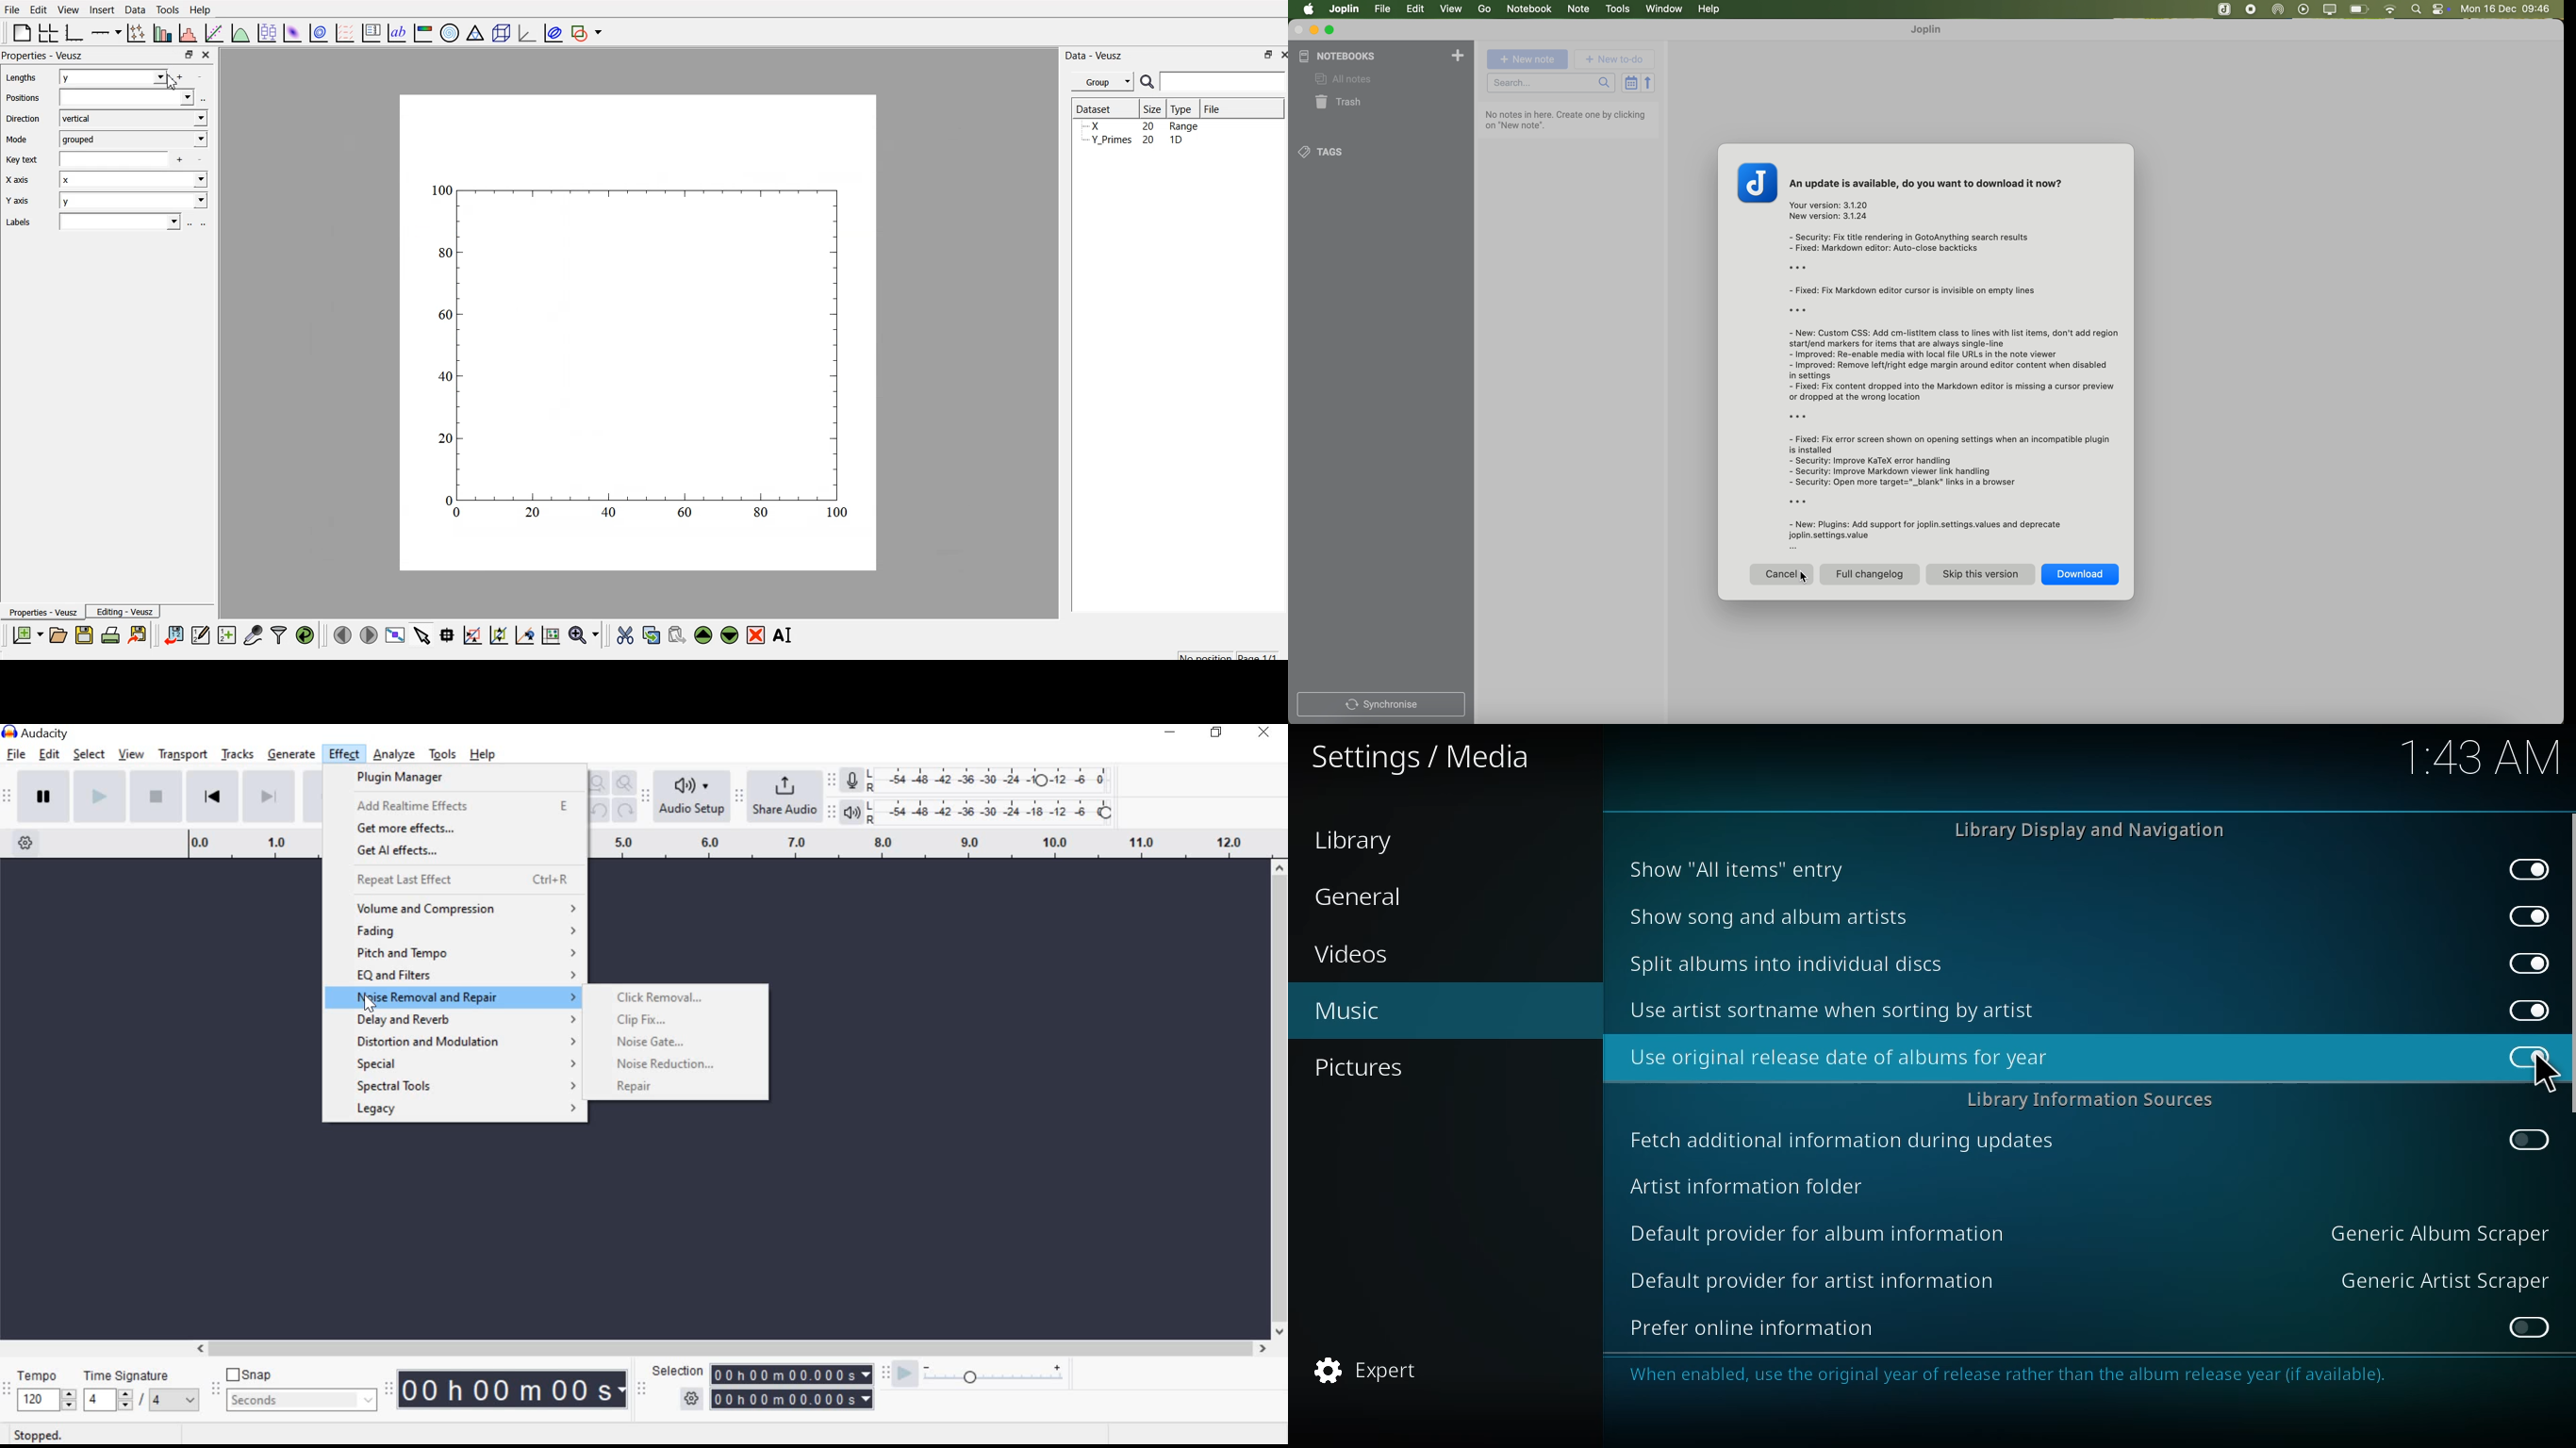  What do you see at coordinates (934, 844) in the screenshot?
I see `Looping Region` at bounding box center [934, 844].